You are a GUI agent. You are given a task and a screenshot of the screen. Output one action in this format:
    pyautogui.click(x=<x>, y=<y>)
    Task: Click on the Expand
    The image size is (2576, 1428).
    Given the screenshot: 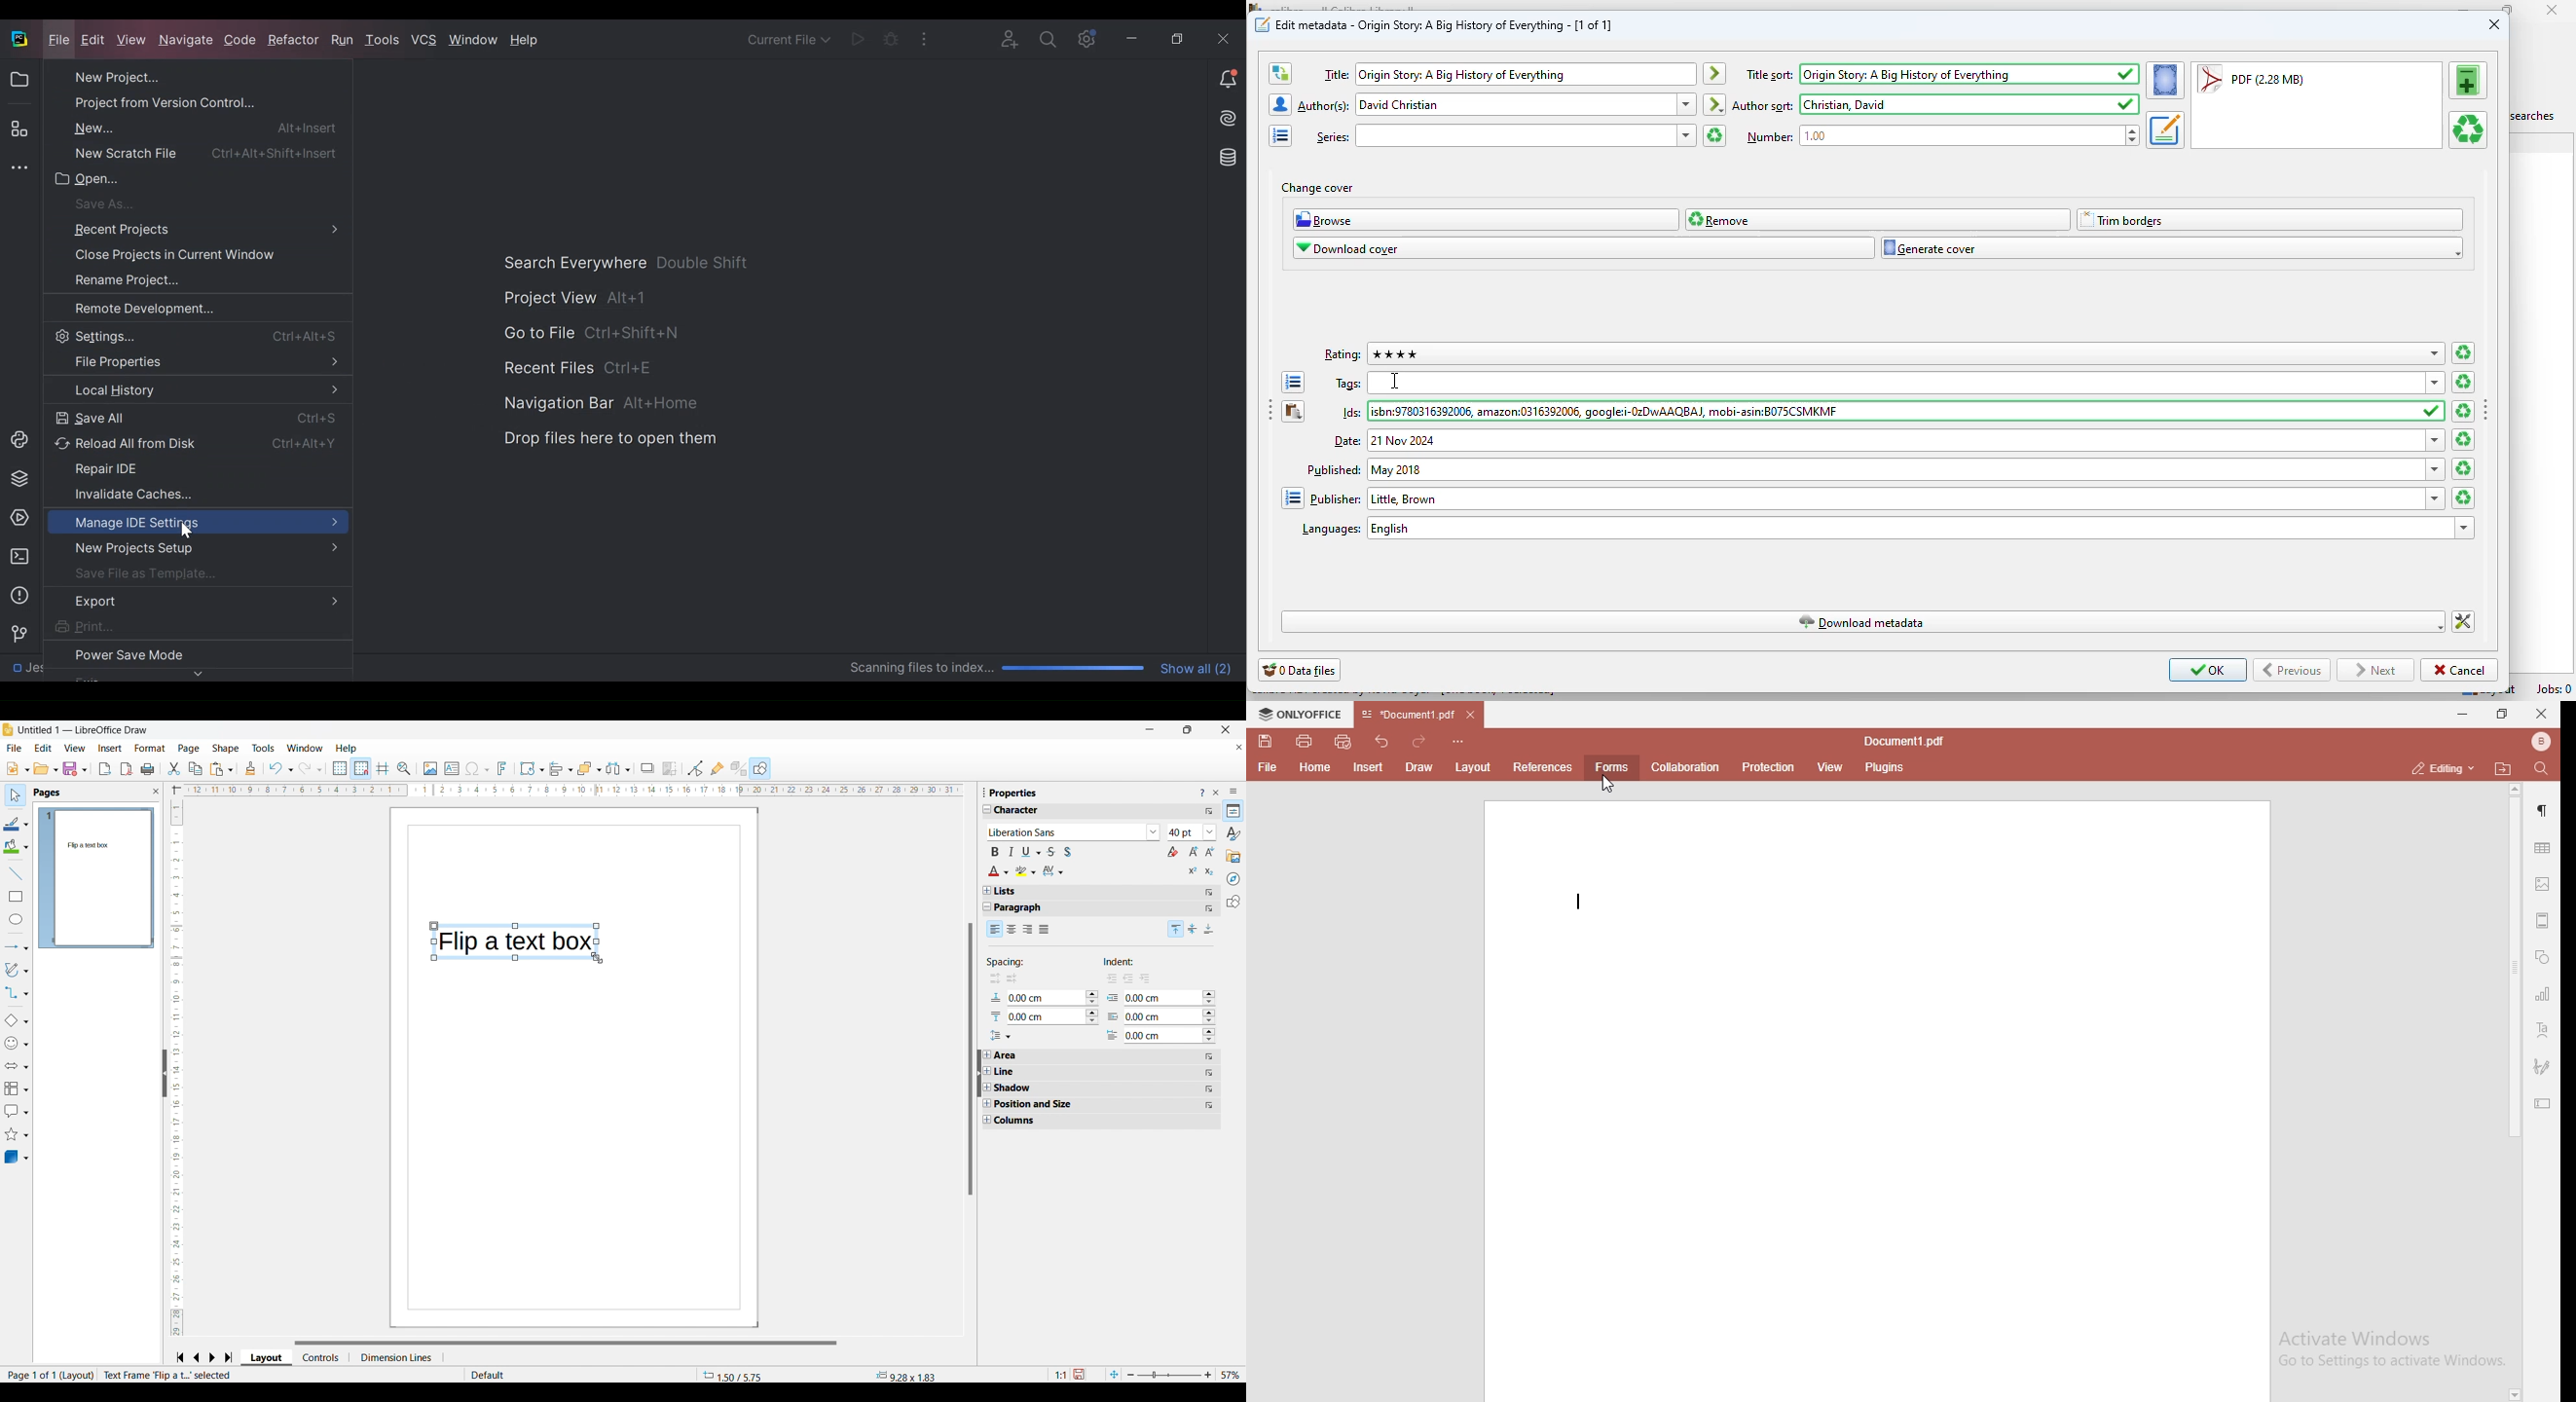 What is the action you would take?
    pyautogui.click(x=987, y=891)
    